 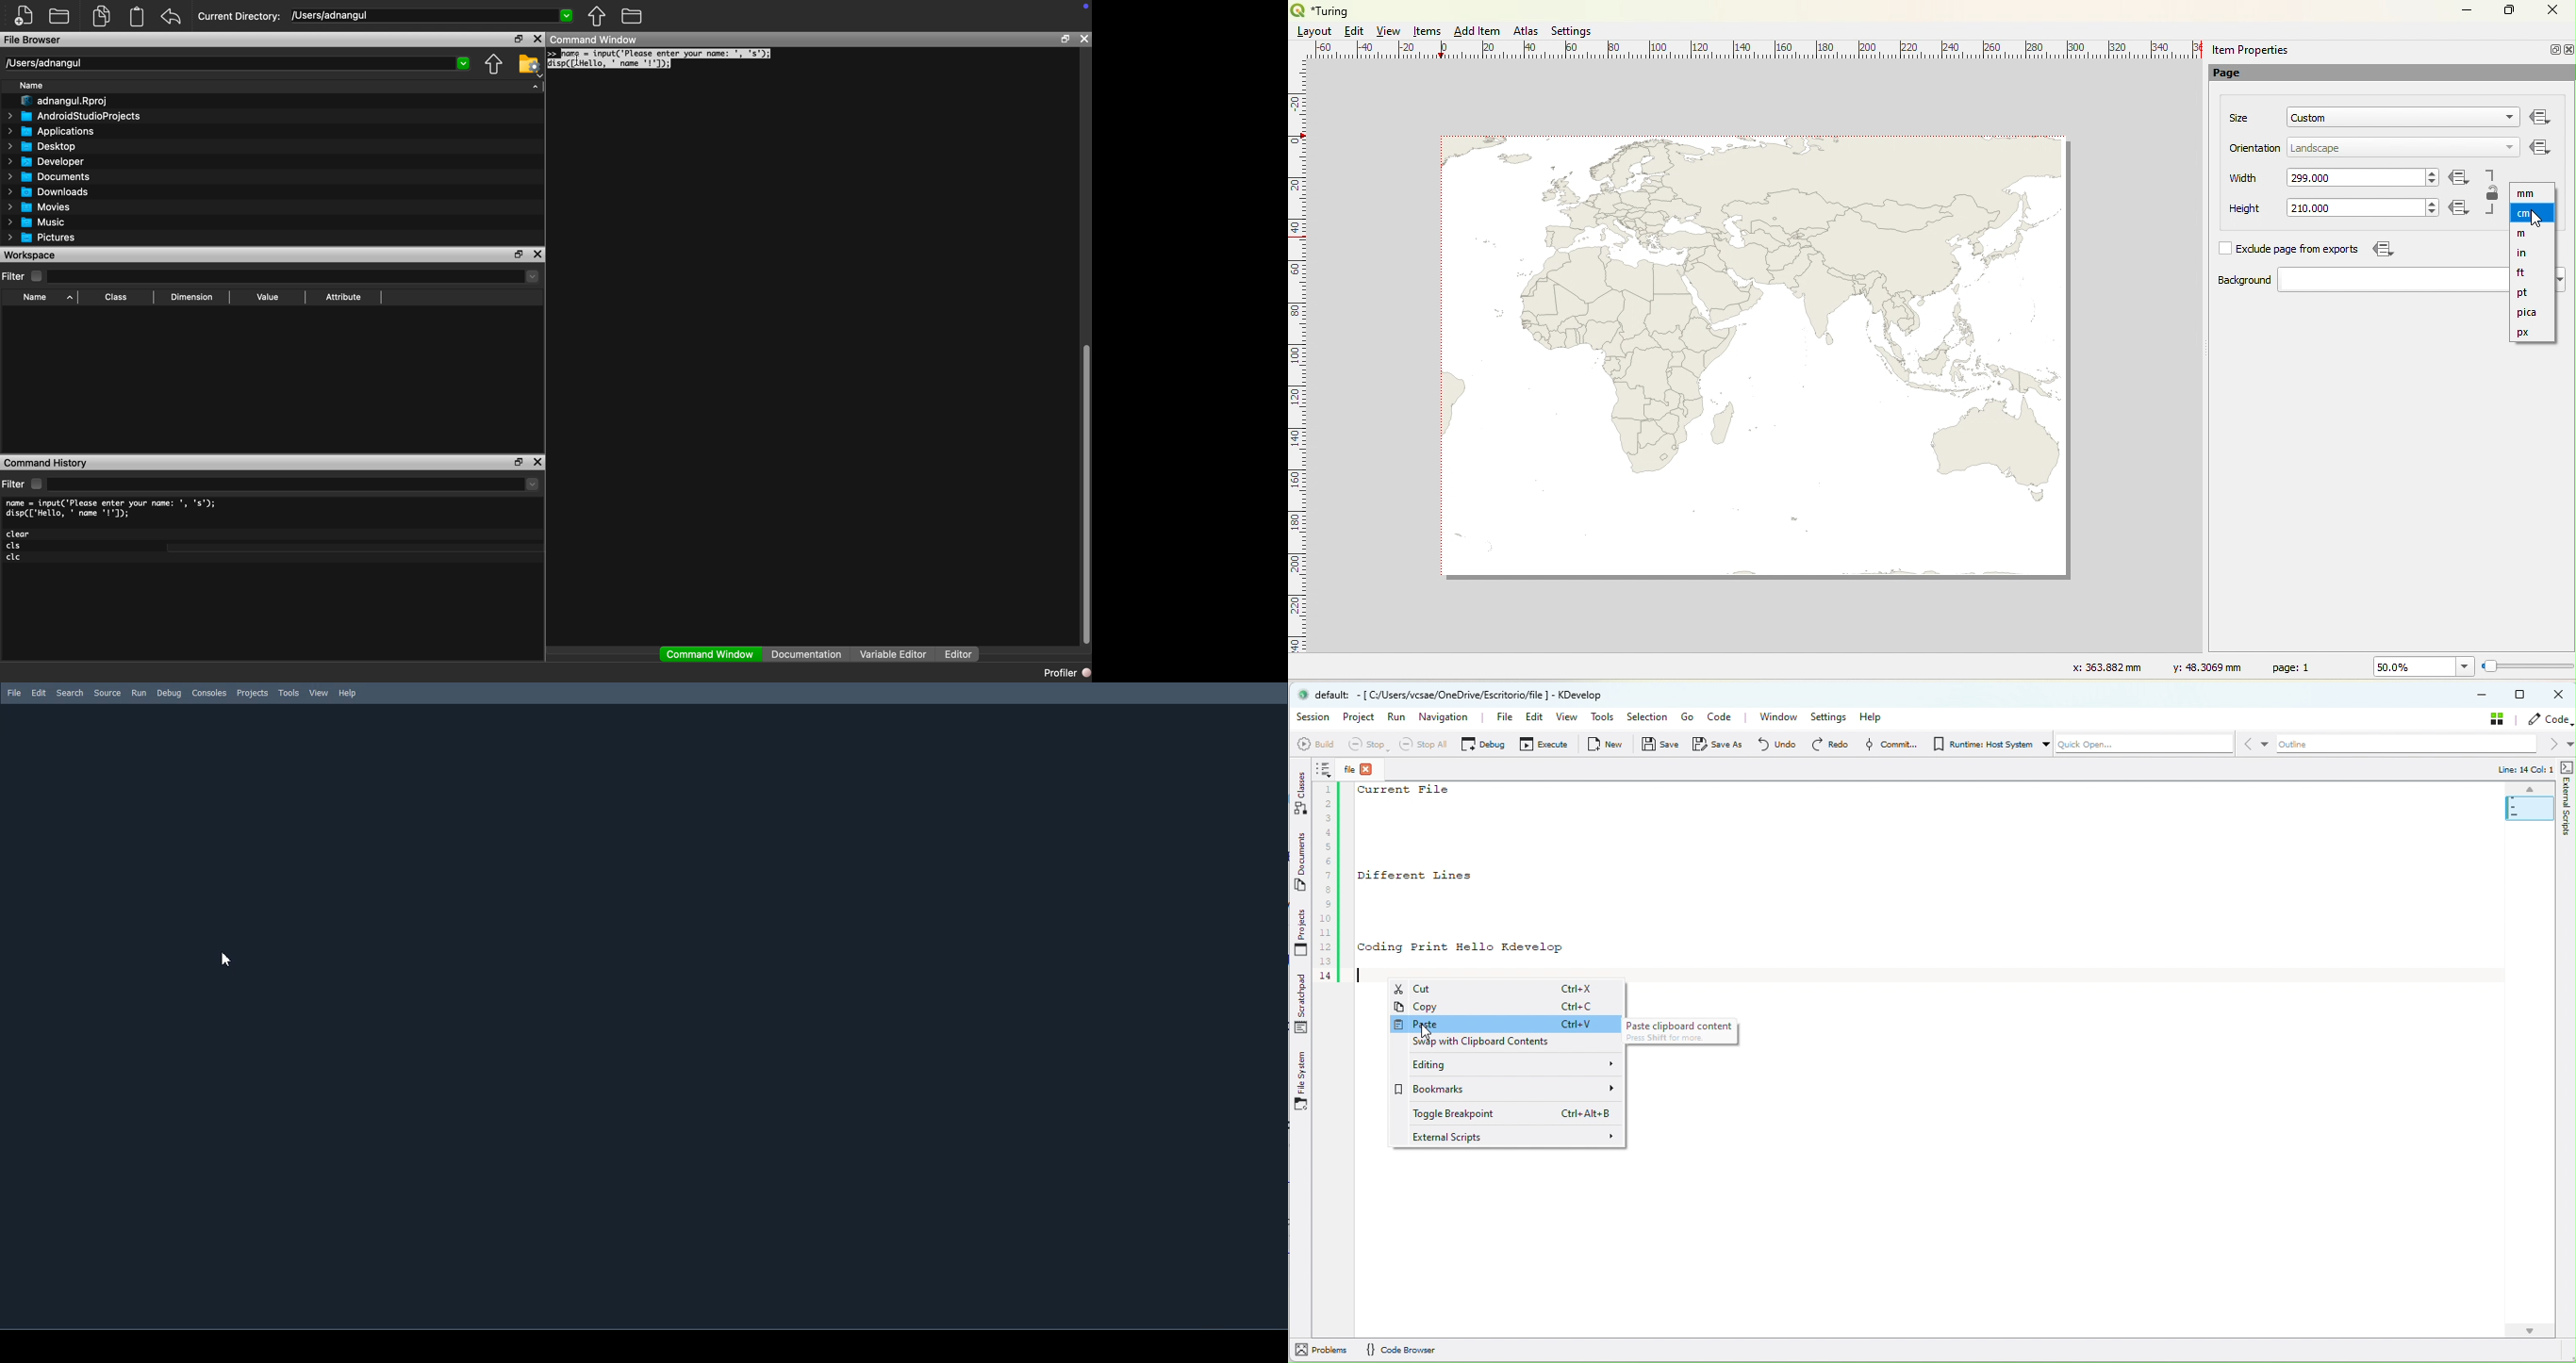 I want to click on File, so click(x=14, y=693).